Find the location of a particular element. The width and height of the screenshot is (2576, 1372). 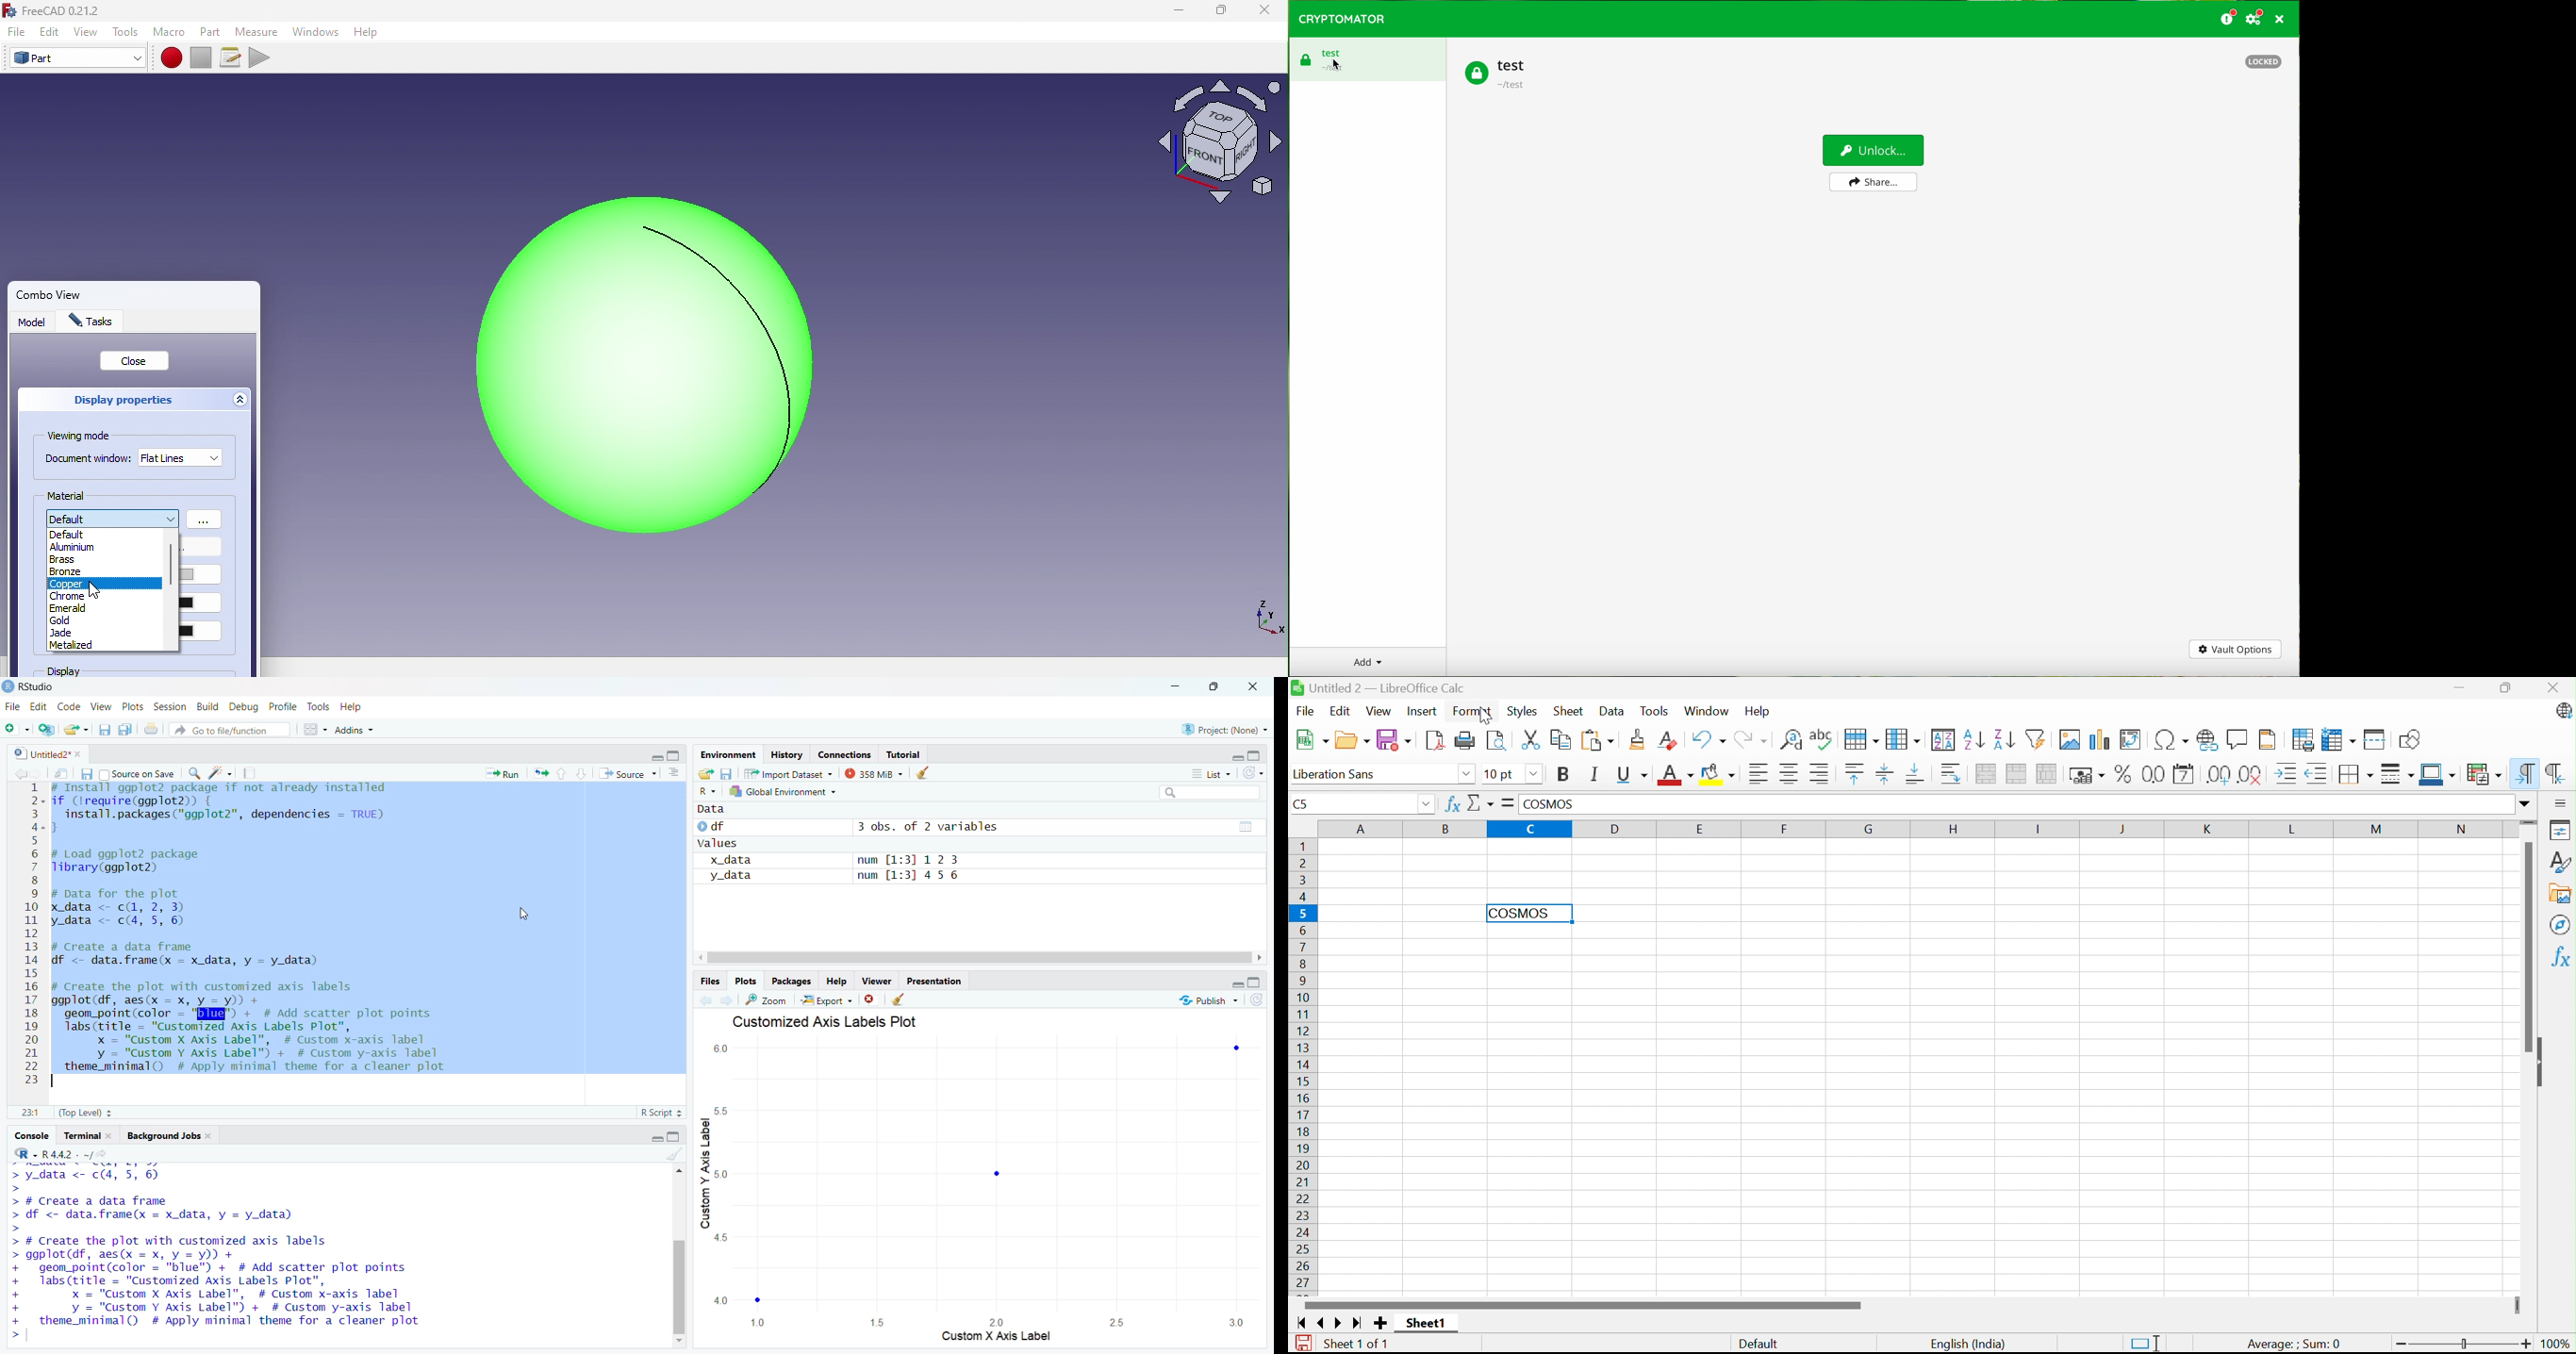

Merge Cells is located at coordinates (2019, 774).